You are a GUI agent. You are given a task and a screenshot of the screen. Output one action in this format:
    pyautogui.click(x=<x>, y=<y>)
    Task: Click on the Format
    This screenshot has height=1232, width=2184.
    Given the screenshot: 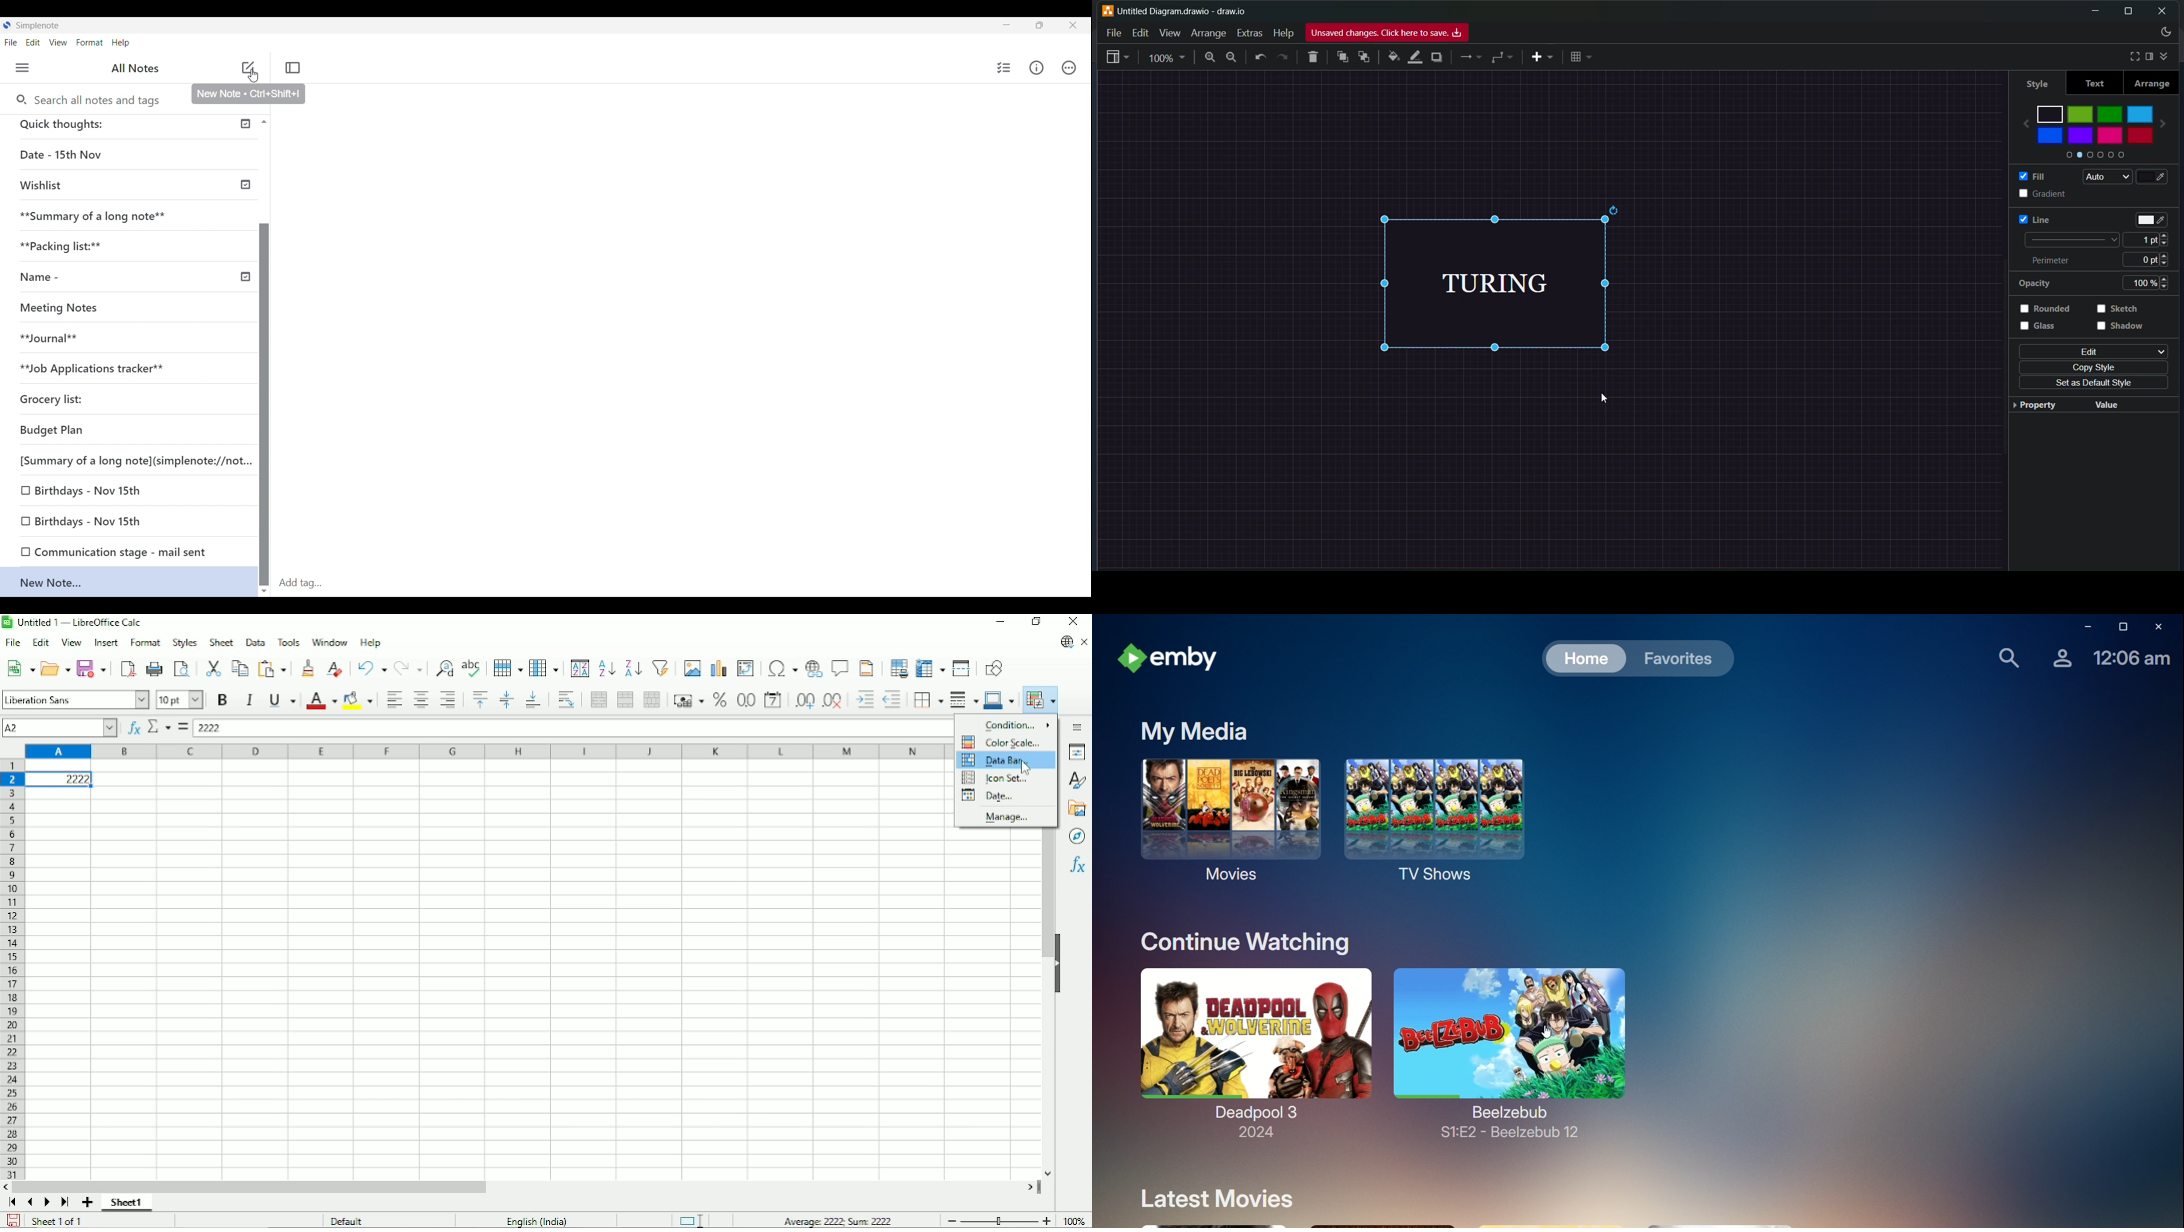 What is the action you would take?
    pyautogui.click(x=90, y=43)
    